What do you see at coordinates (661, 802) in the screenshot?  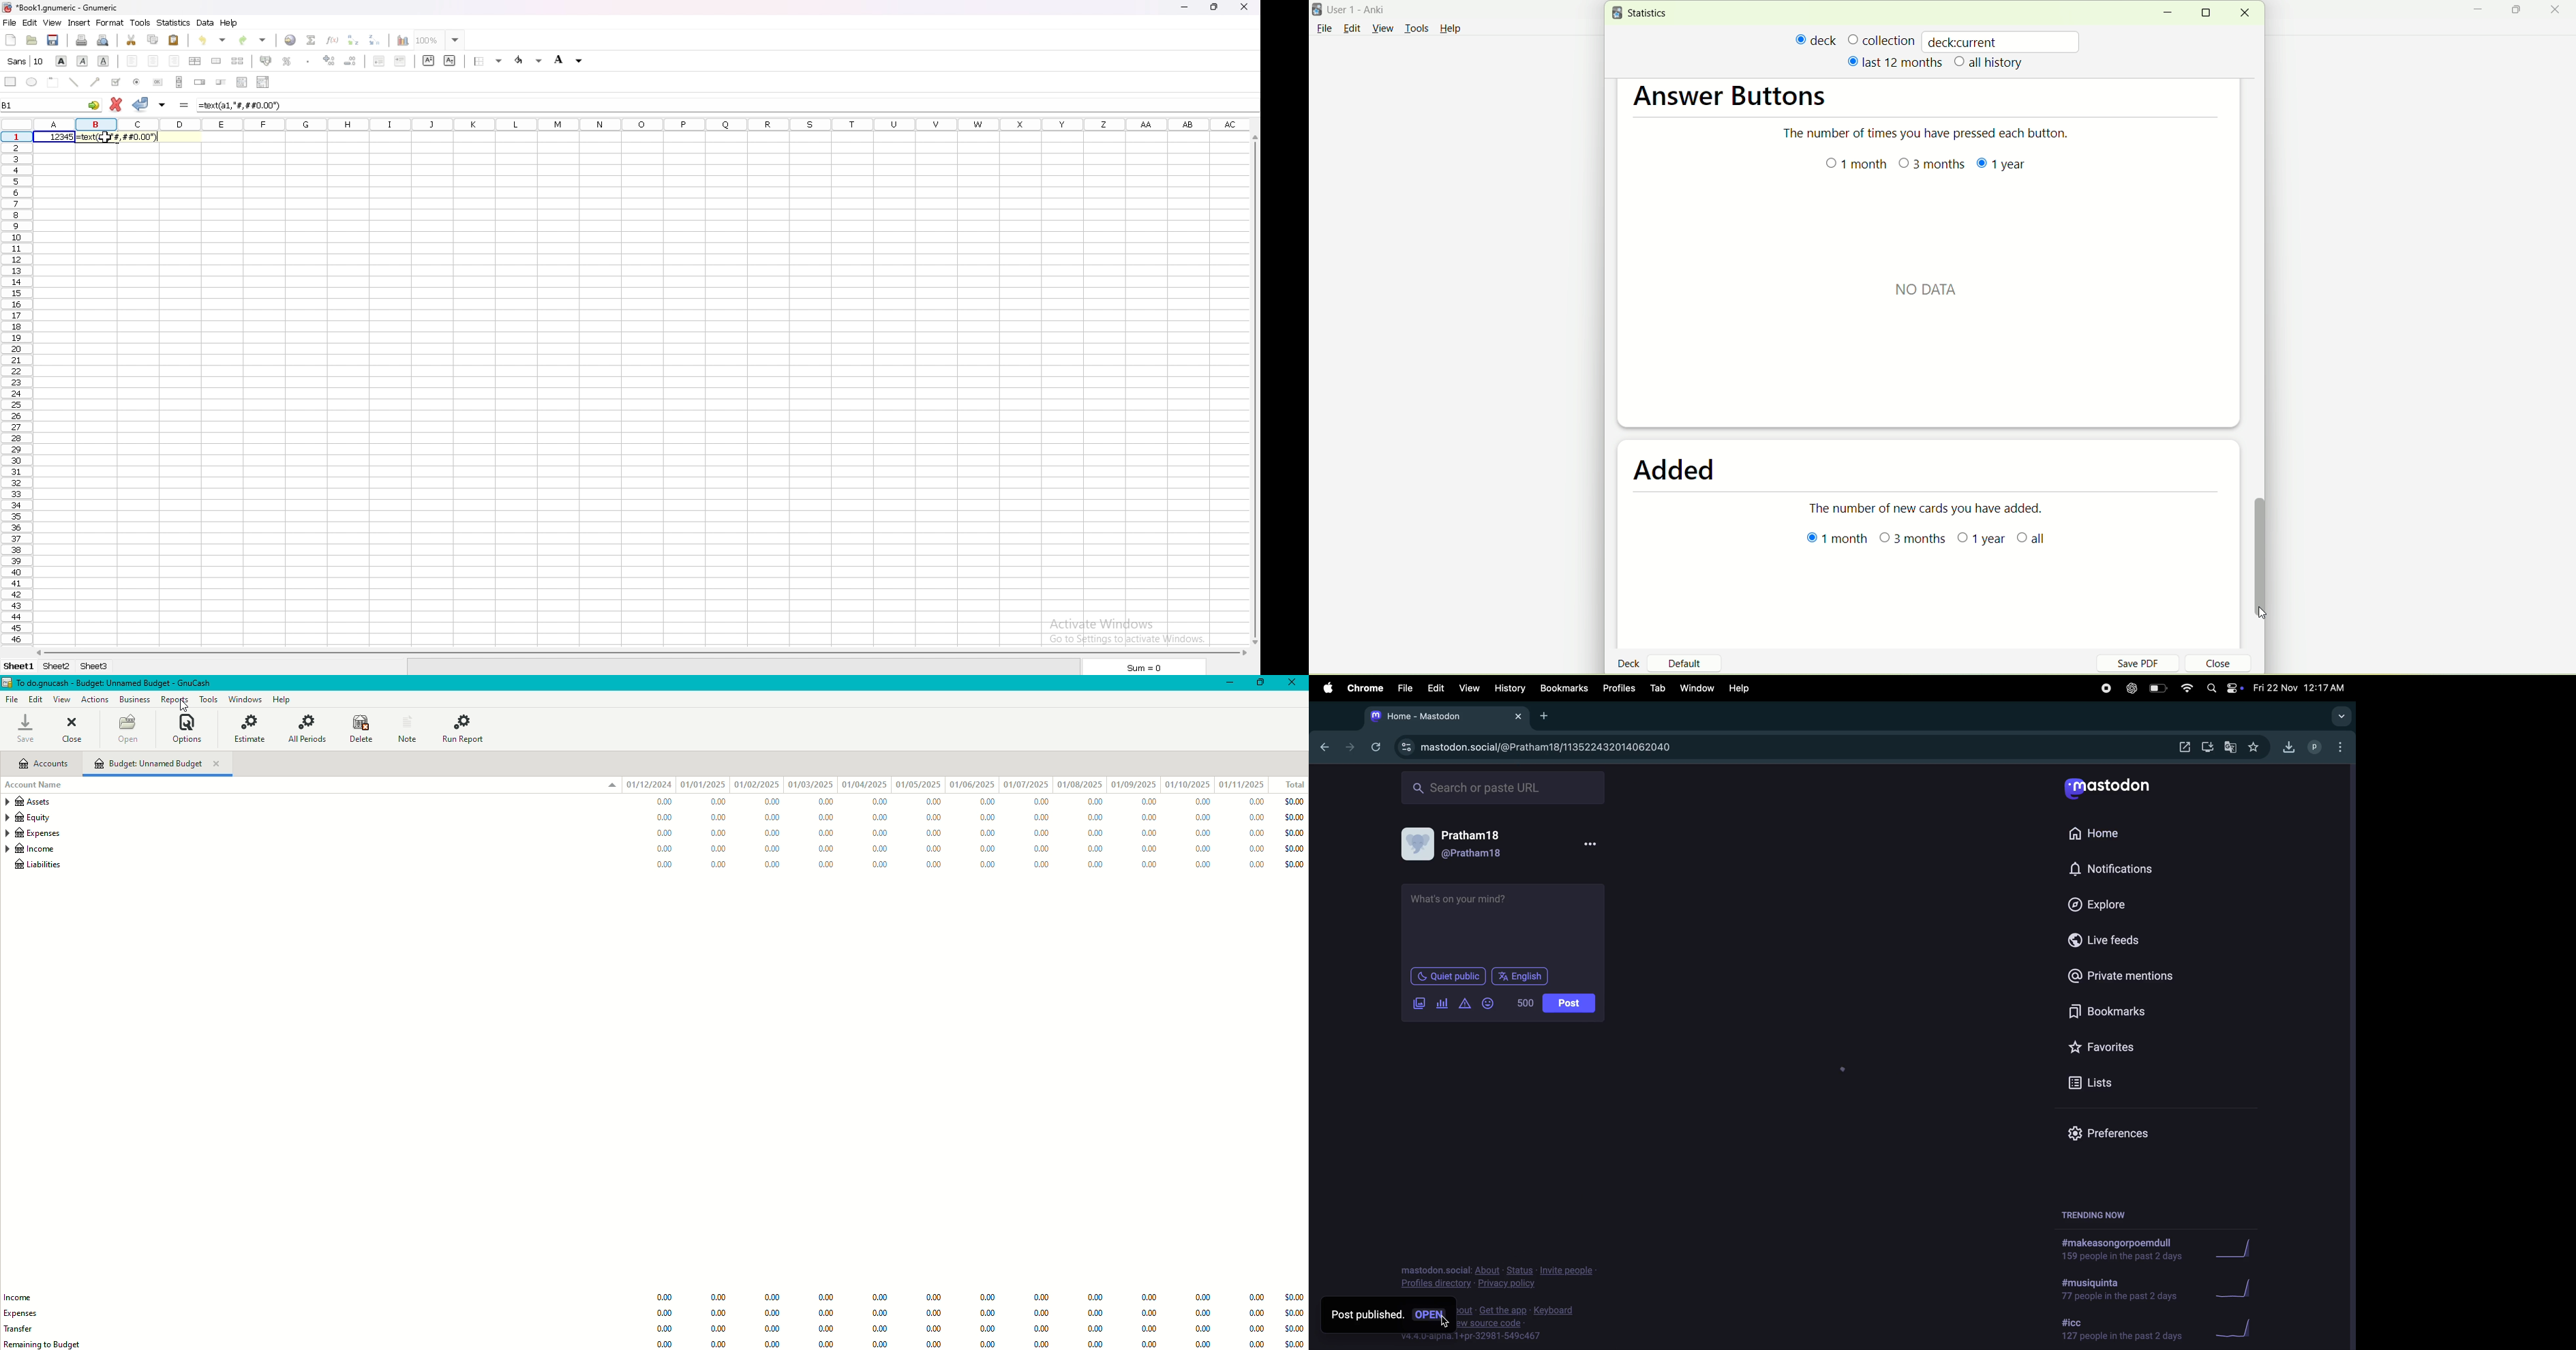 I see `0.00` at bounding box center [661, 802].